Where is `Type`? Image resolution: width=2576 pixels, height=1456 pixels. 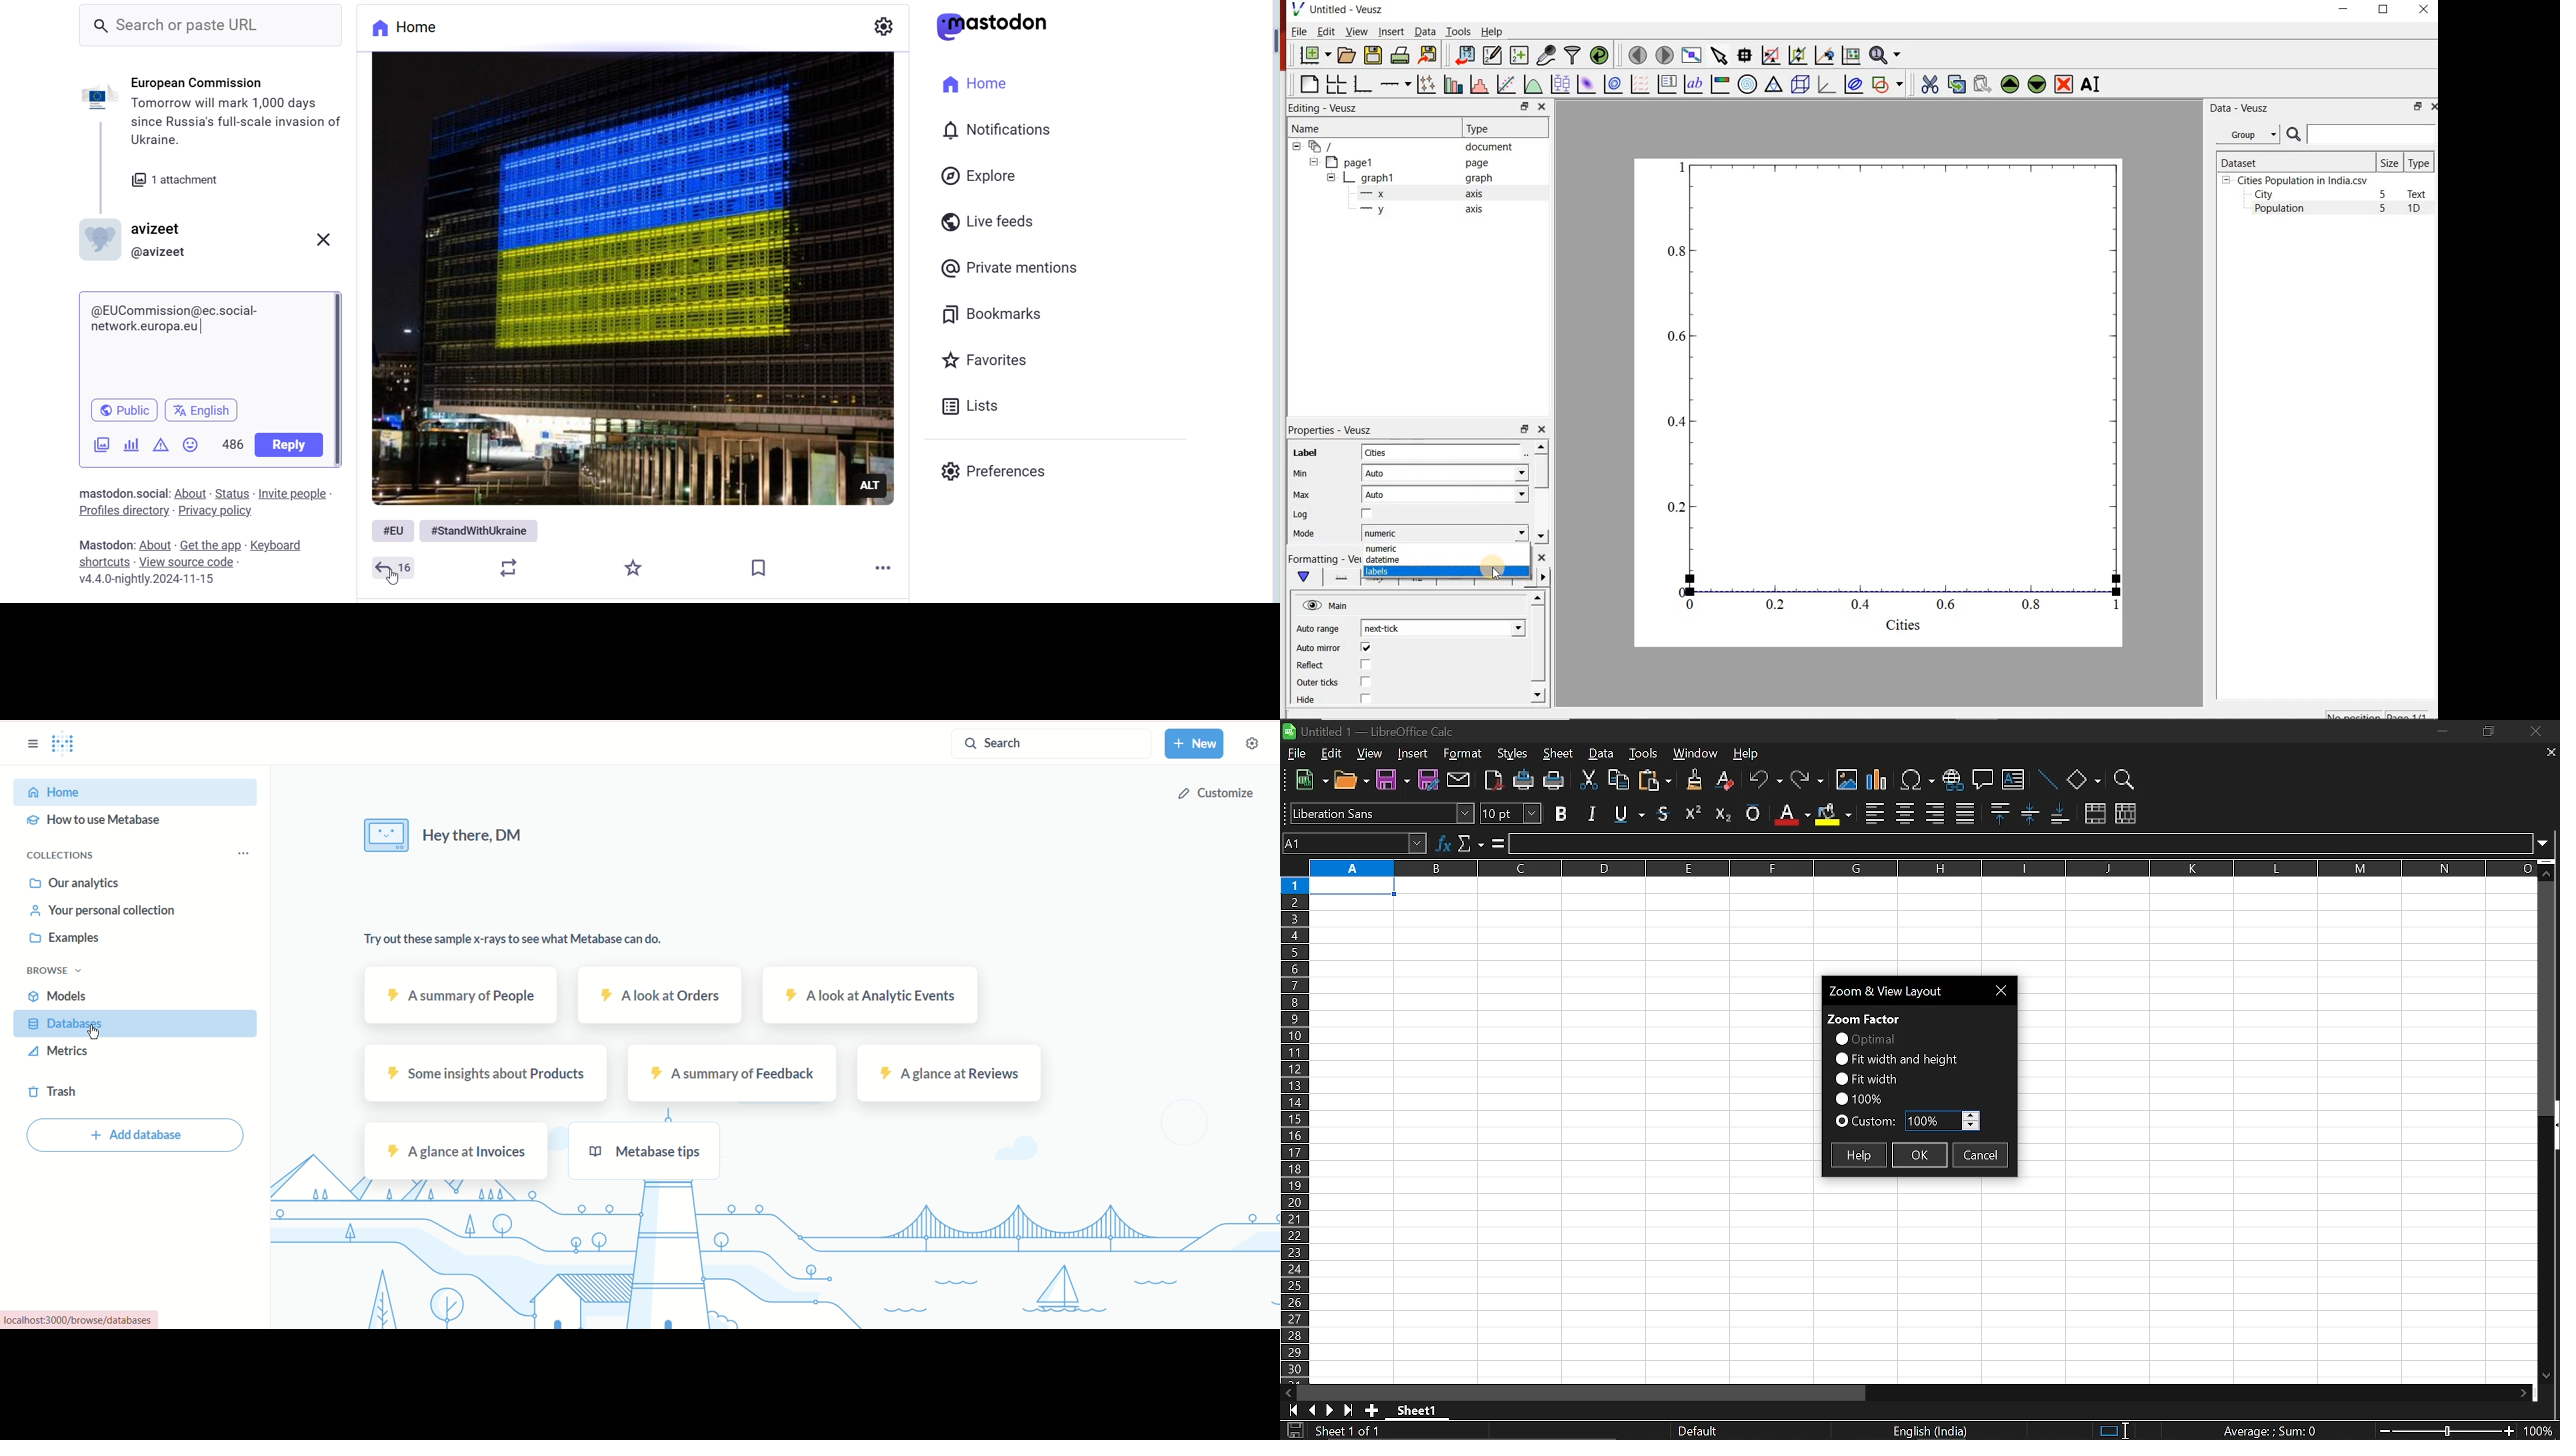
Type is located at coordinates (2421, 162).